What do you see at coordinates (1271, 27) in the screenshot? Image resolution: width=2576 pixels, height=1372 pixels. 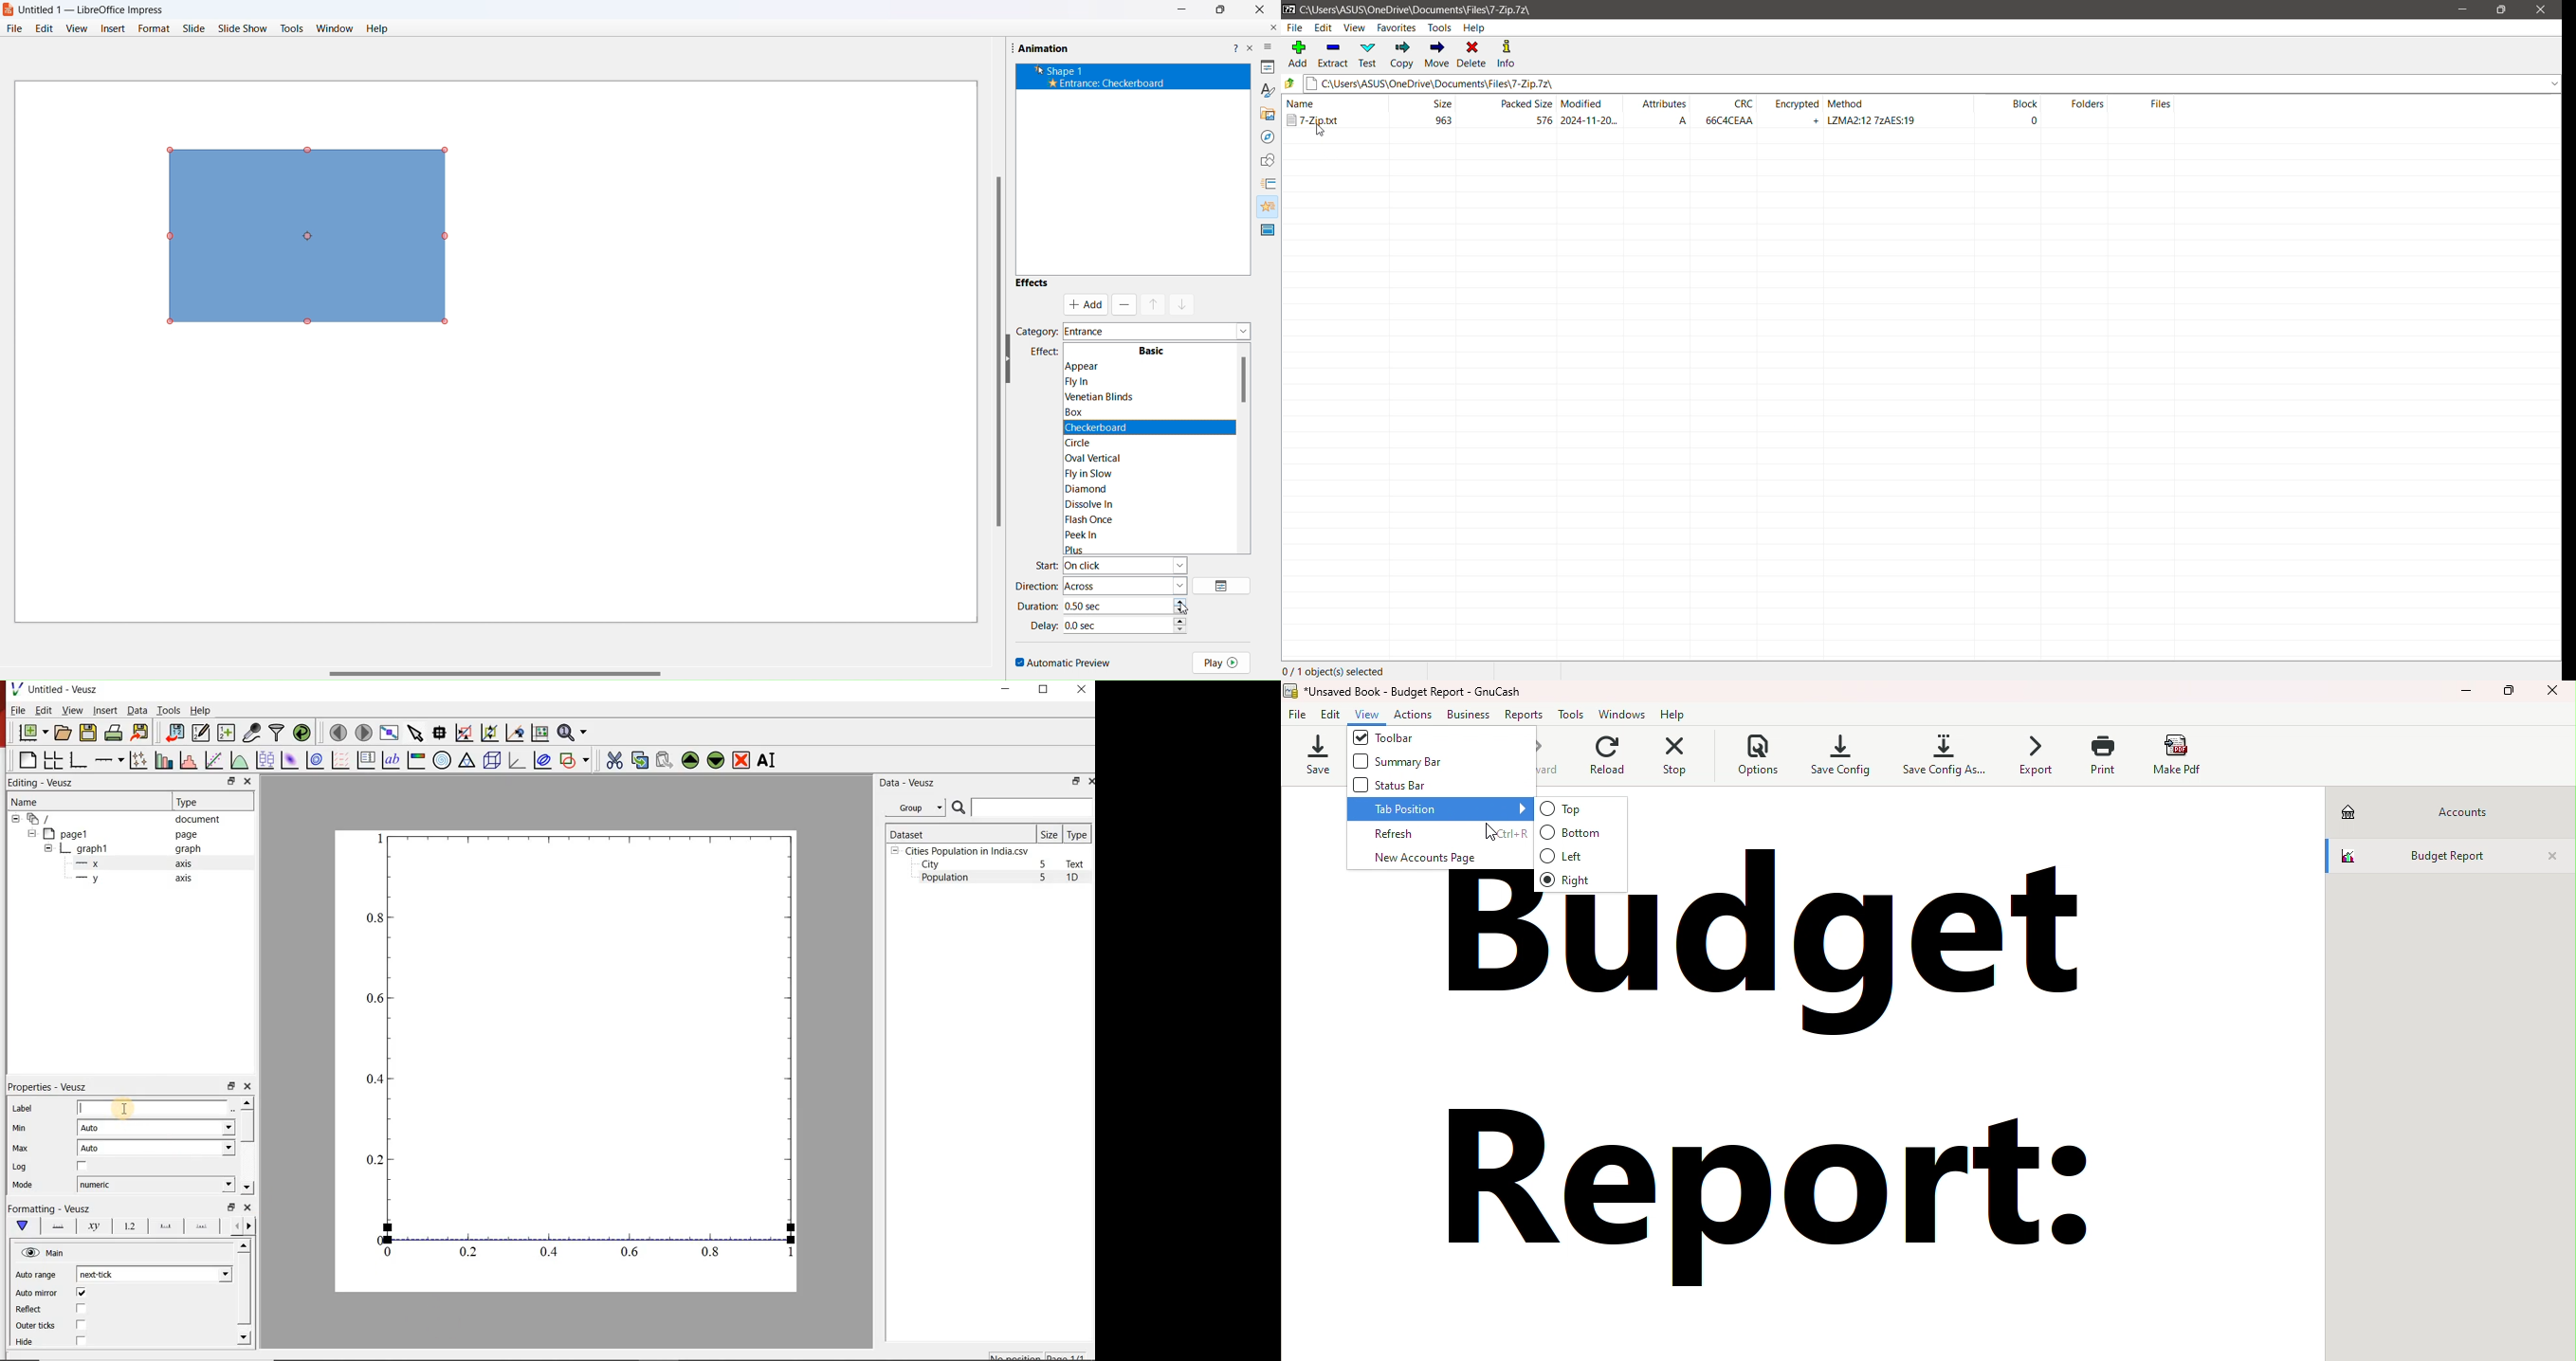 I see `close document` at bounding box center [1271, 27].